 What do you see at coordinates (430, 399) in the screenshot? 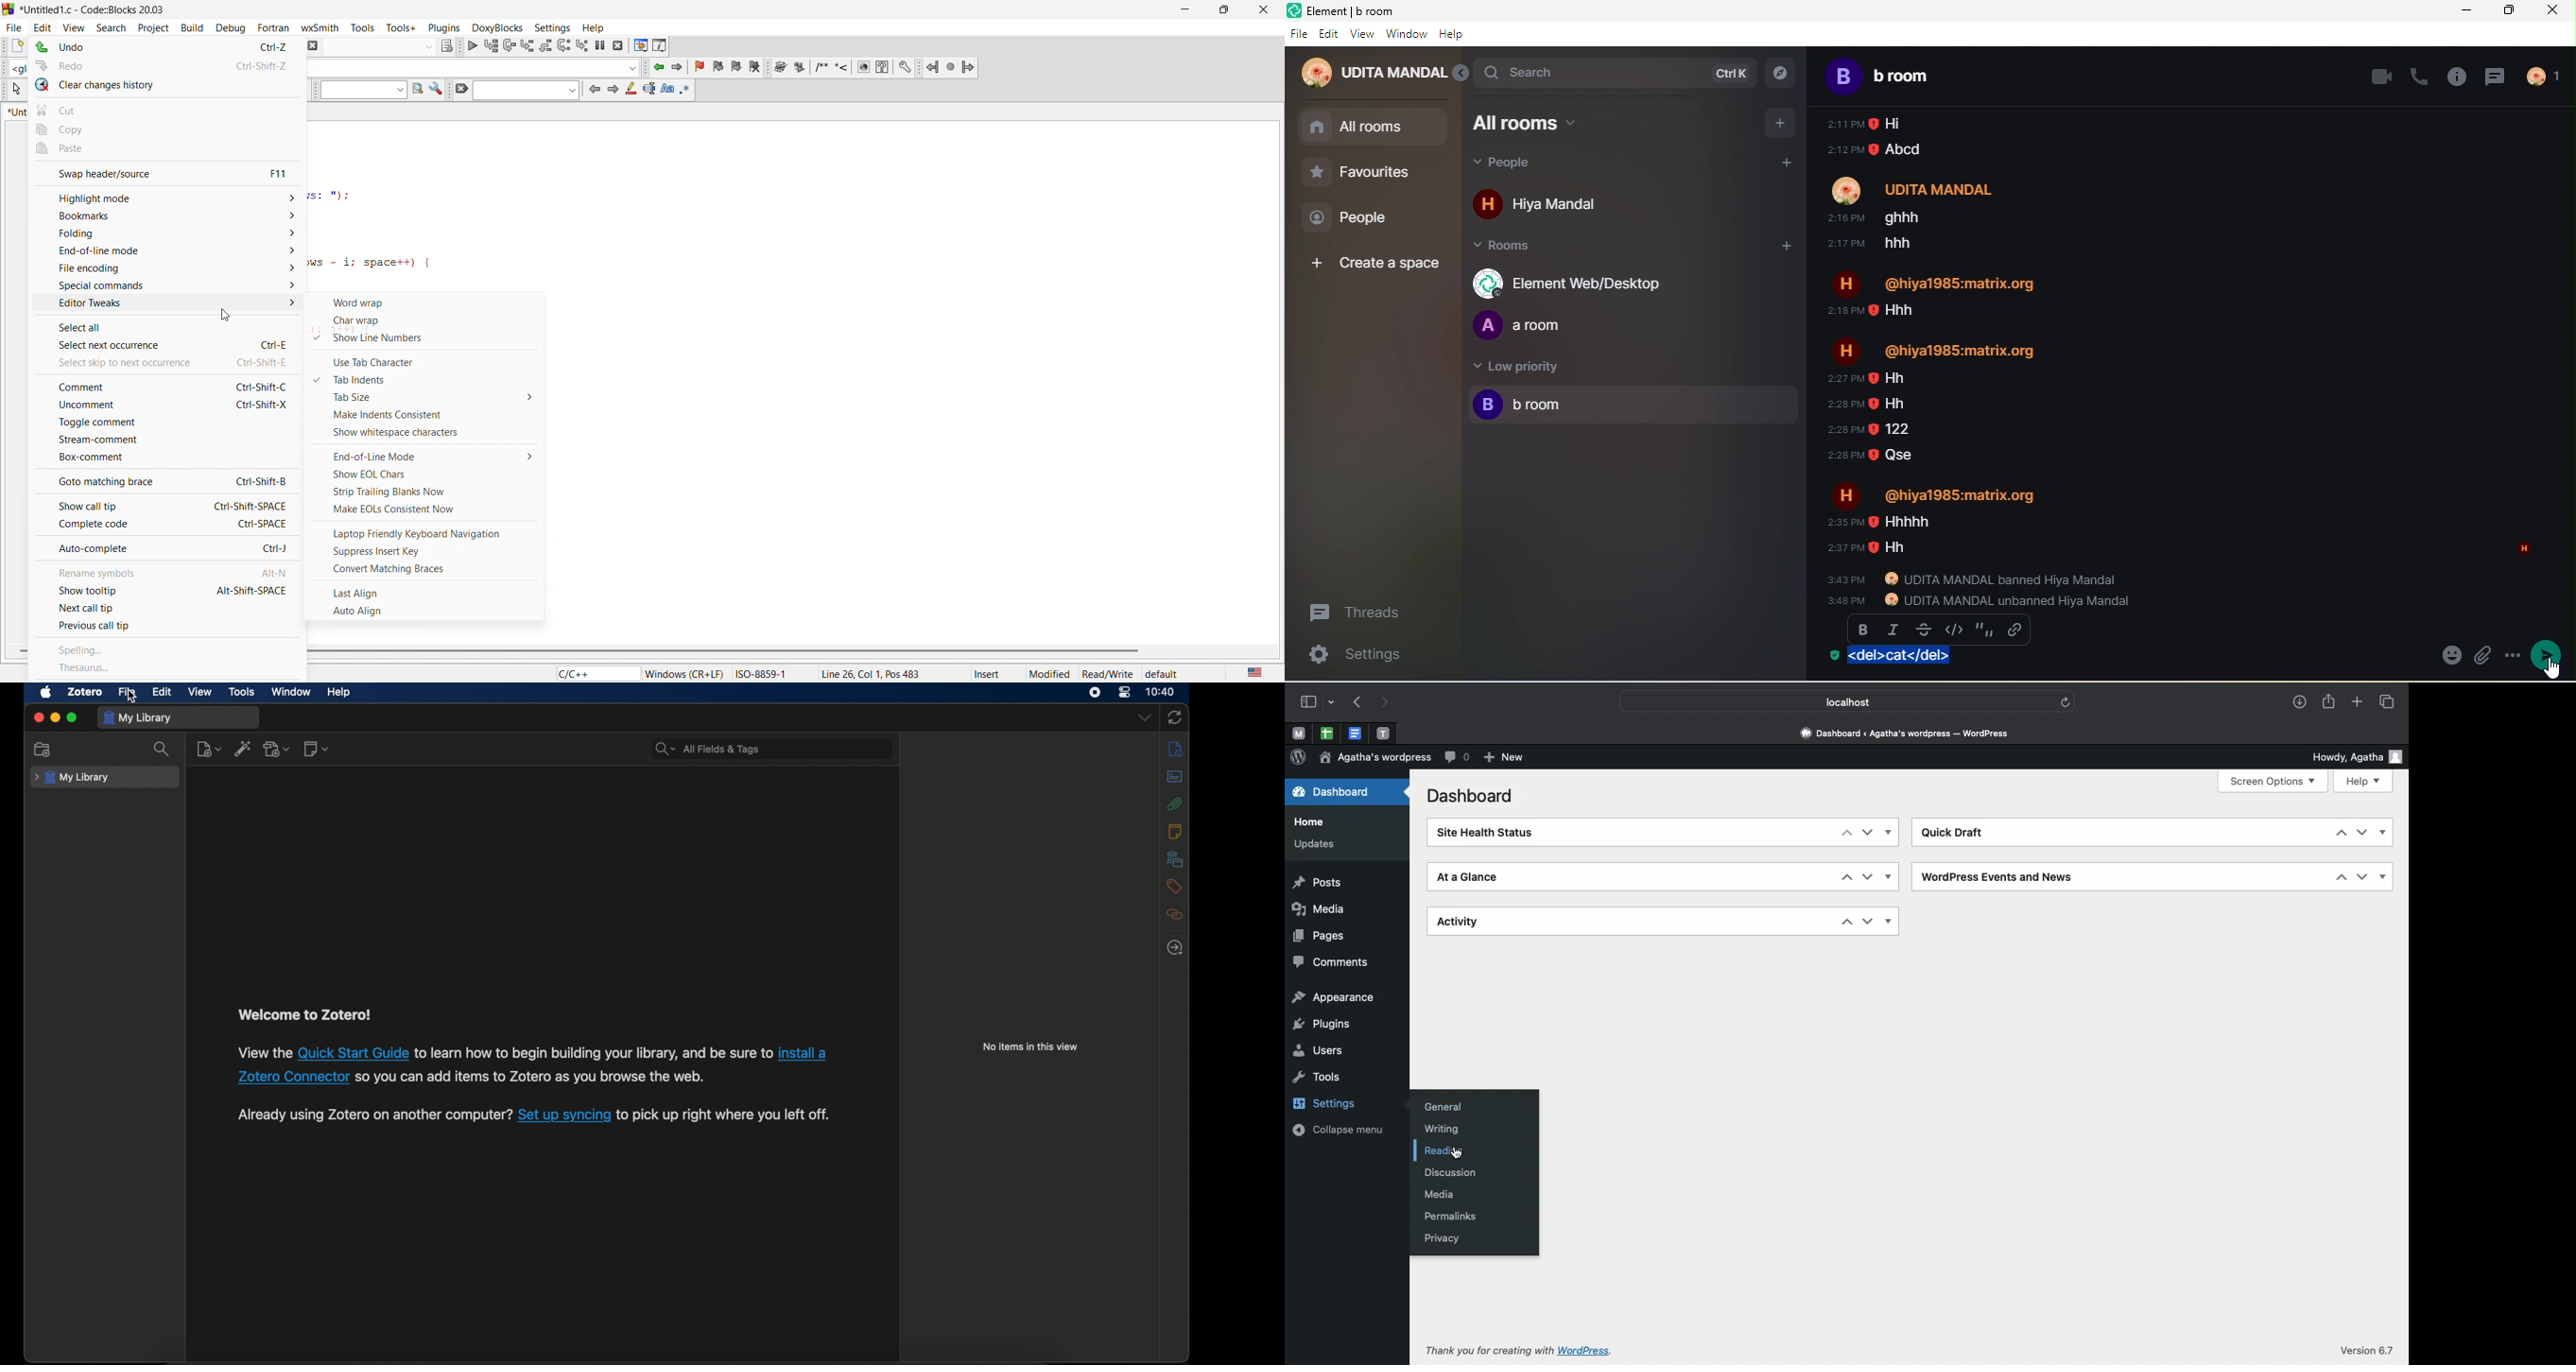
I see `tab size ` at bounding box center [430, 399].